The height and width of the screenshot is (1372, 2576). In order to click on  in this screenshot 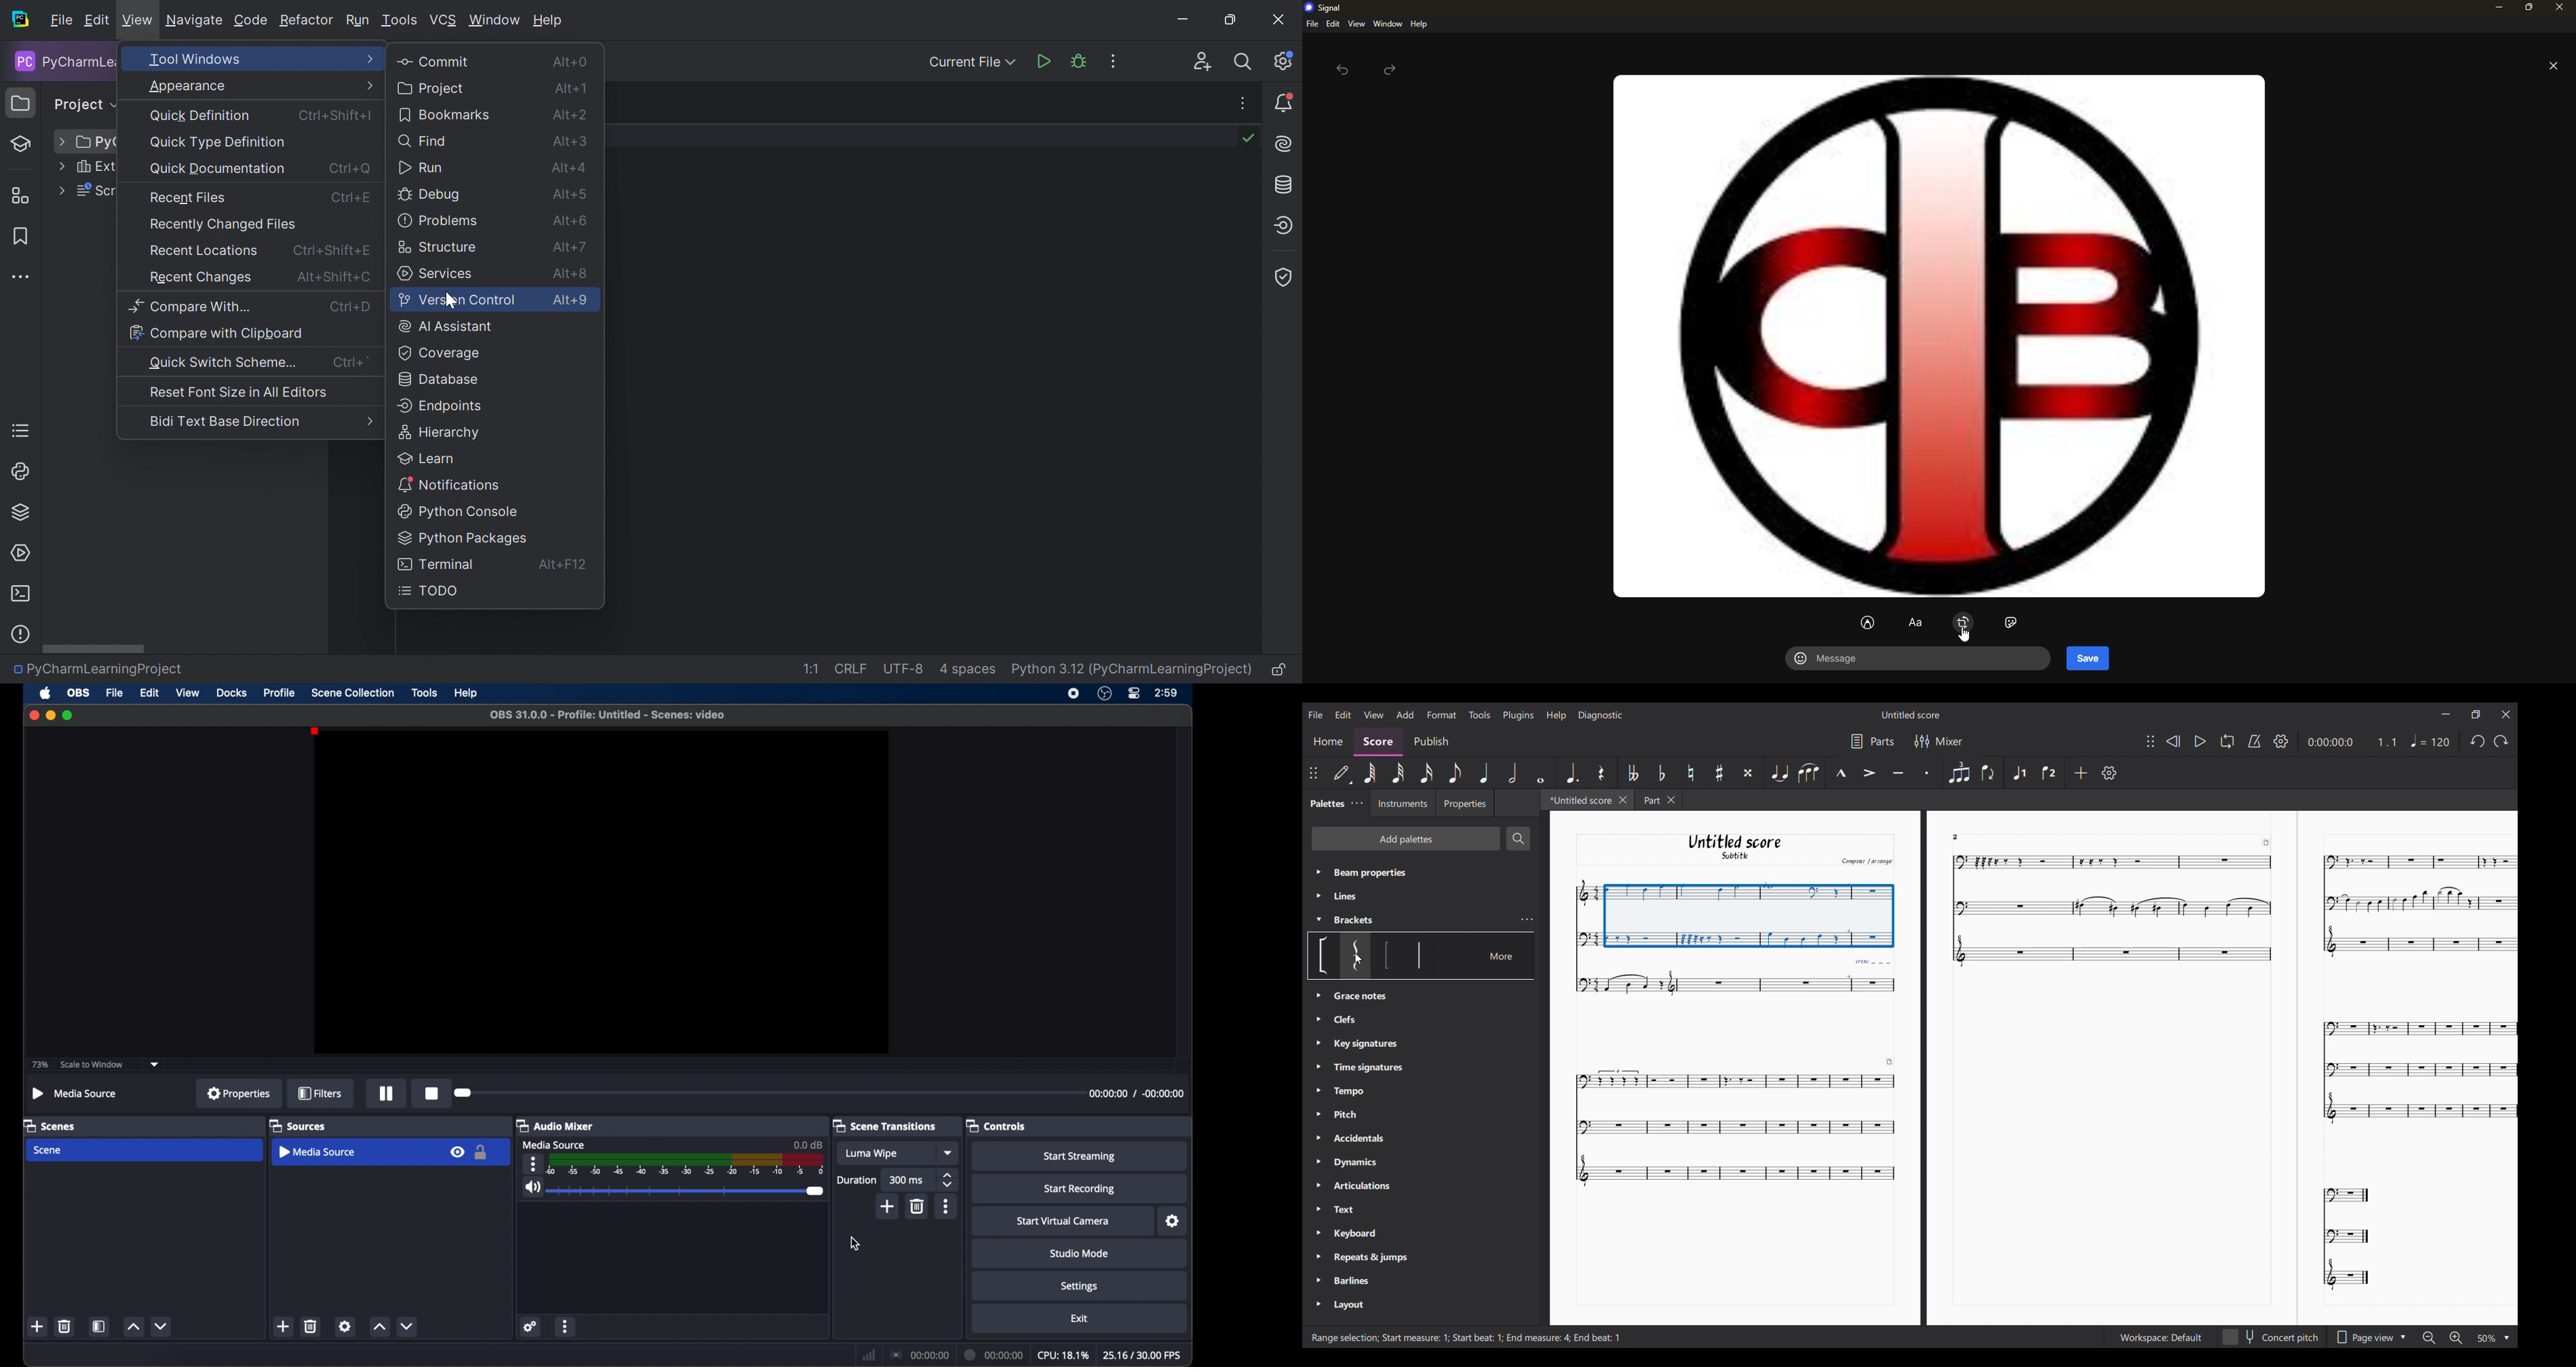, I will do `click(1319, 1042)`.